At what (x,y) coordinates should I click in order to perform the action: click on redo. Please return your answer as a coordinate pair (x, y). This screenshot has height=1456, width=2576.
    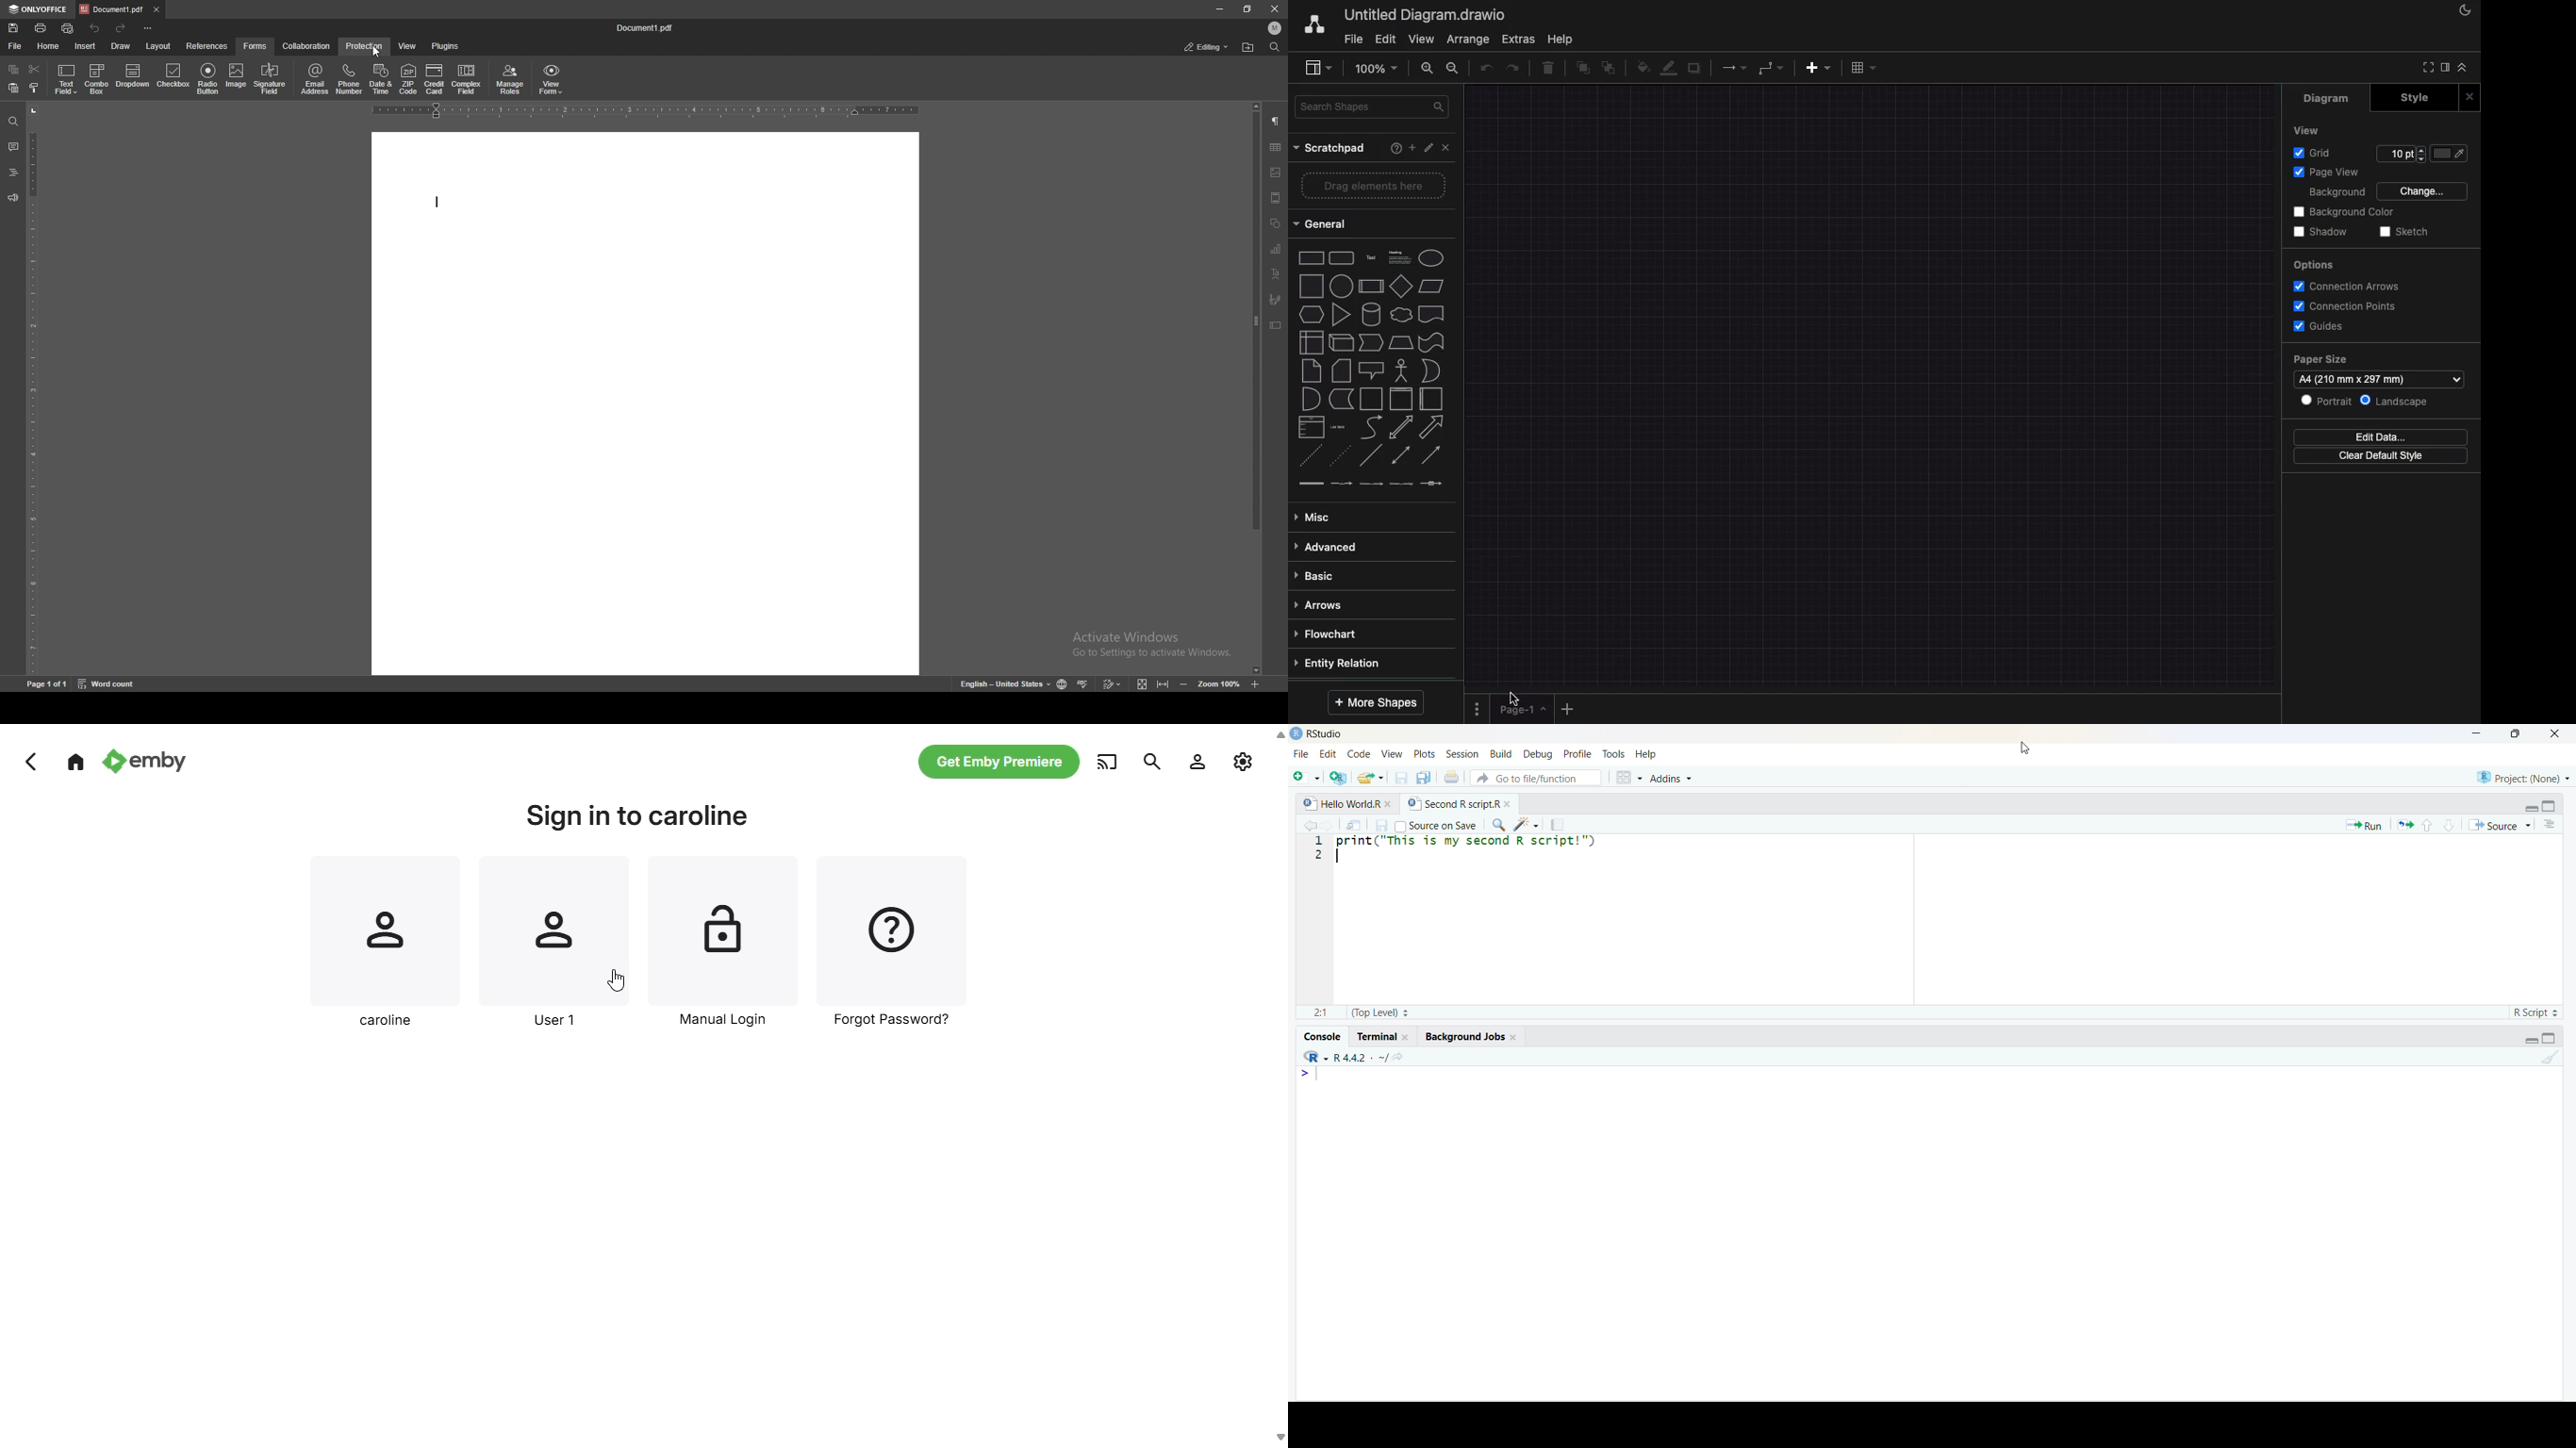
    Looking at the image, I should click on (123, 29).